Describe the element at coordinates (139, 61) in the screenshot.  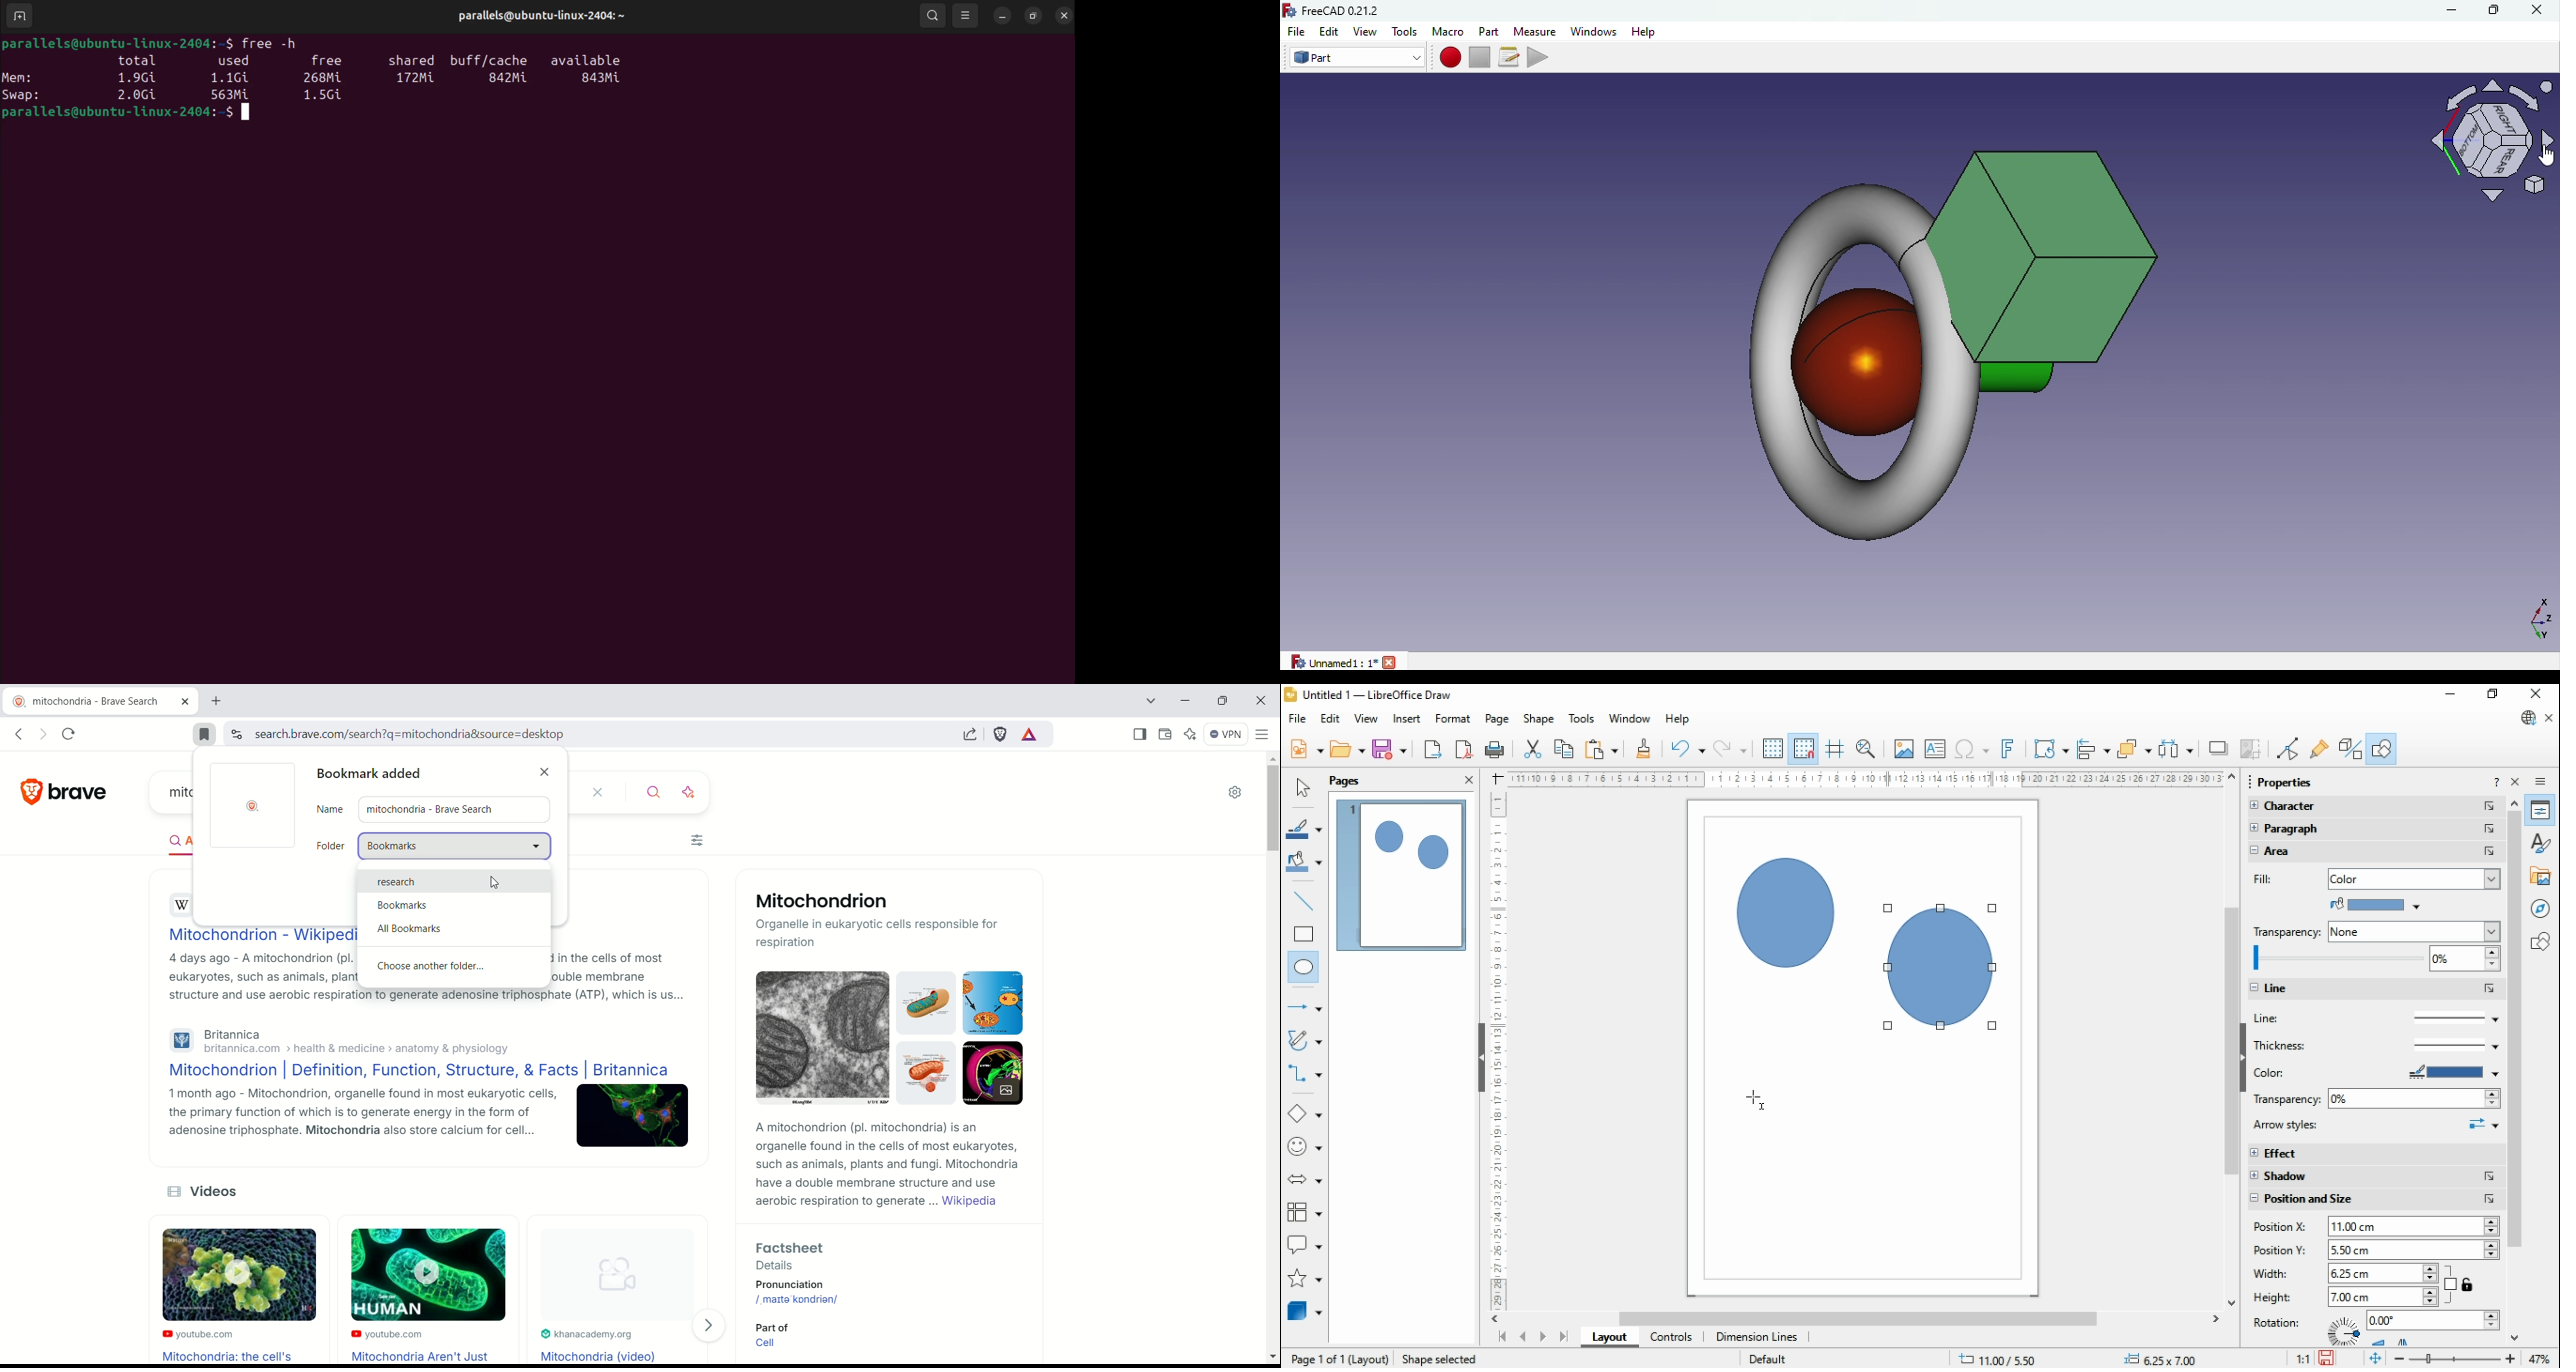
I see `total` at that location.